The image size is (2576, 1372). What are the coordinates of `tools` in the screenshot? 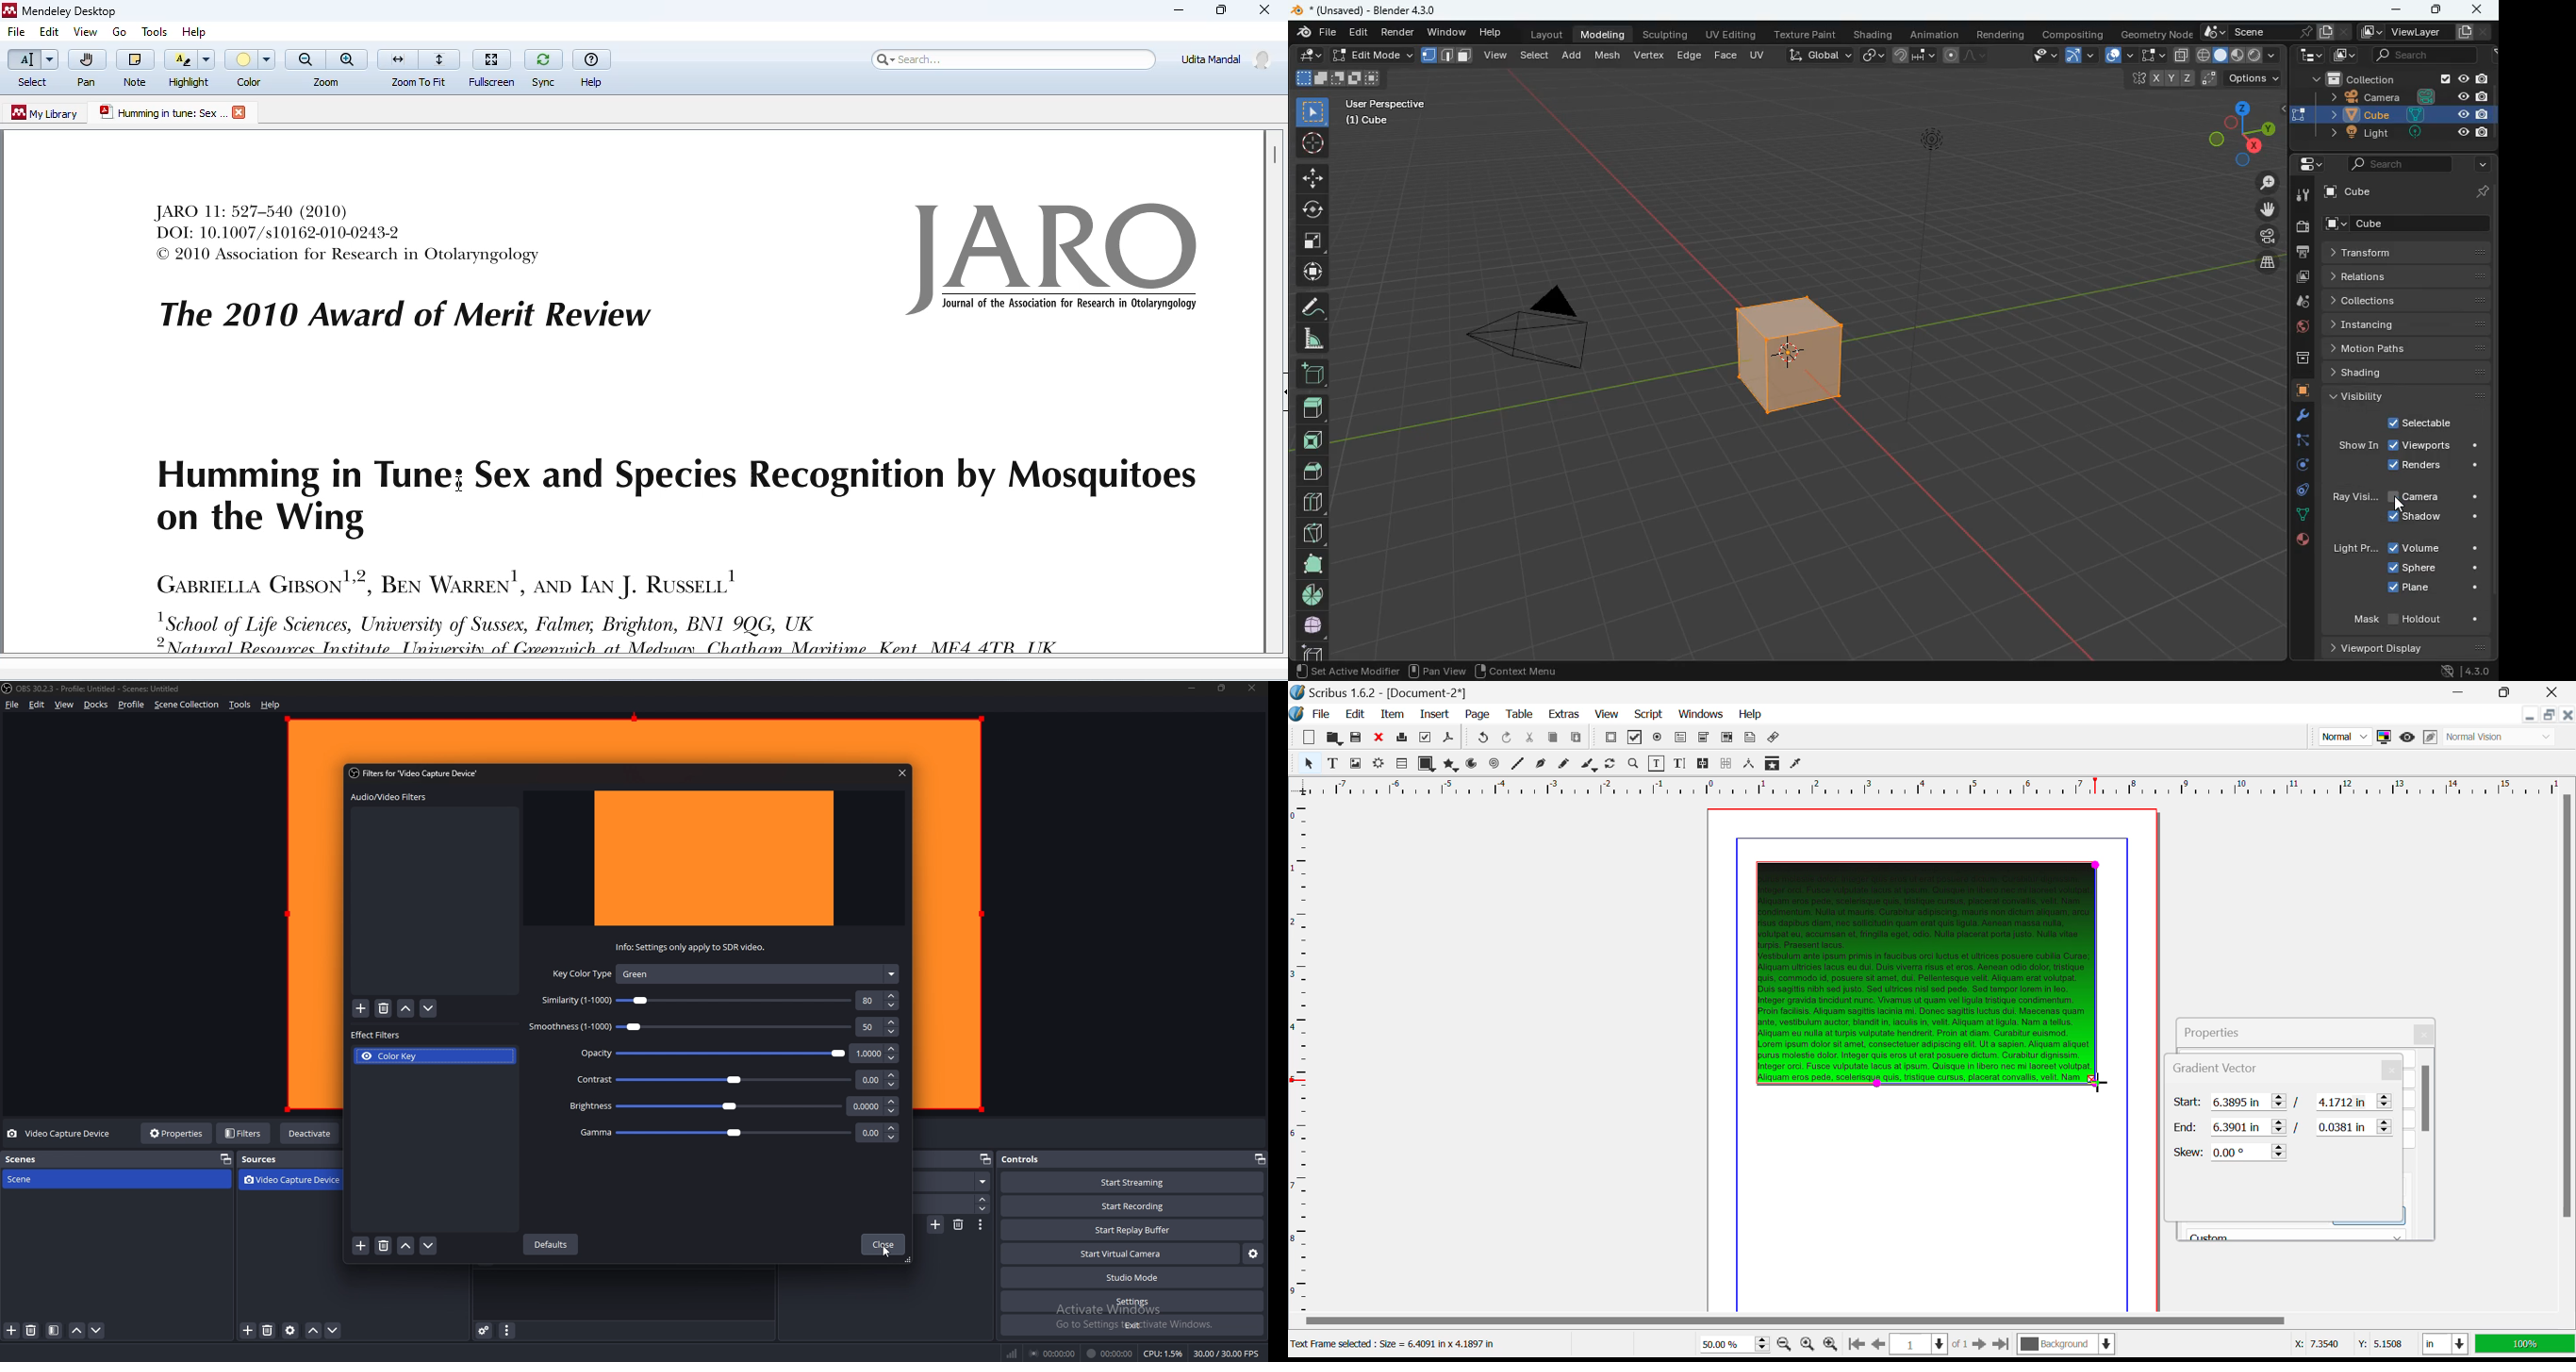 It's located at (241, 705).